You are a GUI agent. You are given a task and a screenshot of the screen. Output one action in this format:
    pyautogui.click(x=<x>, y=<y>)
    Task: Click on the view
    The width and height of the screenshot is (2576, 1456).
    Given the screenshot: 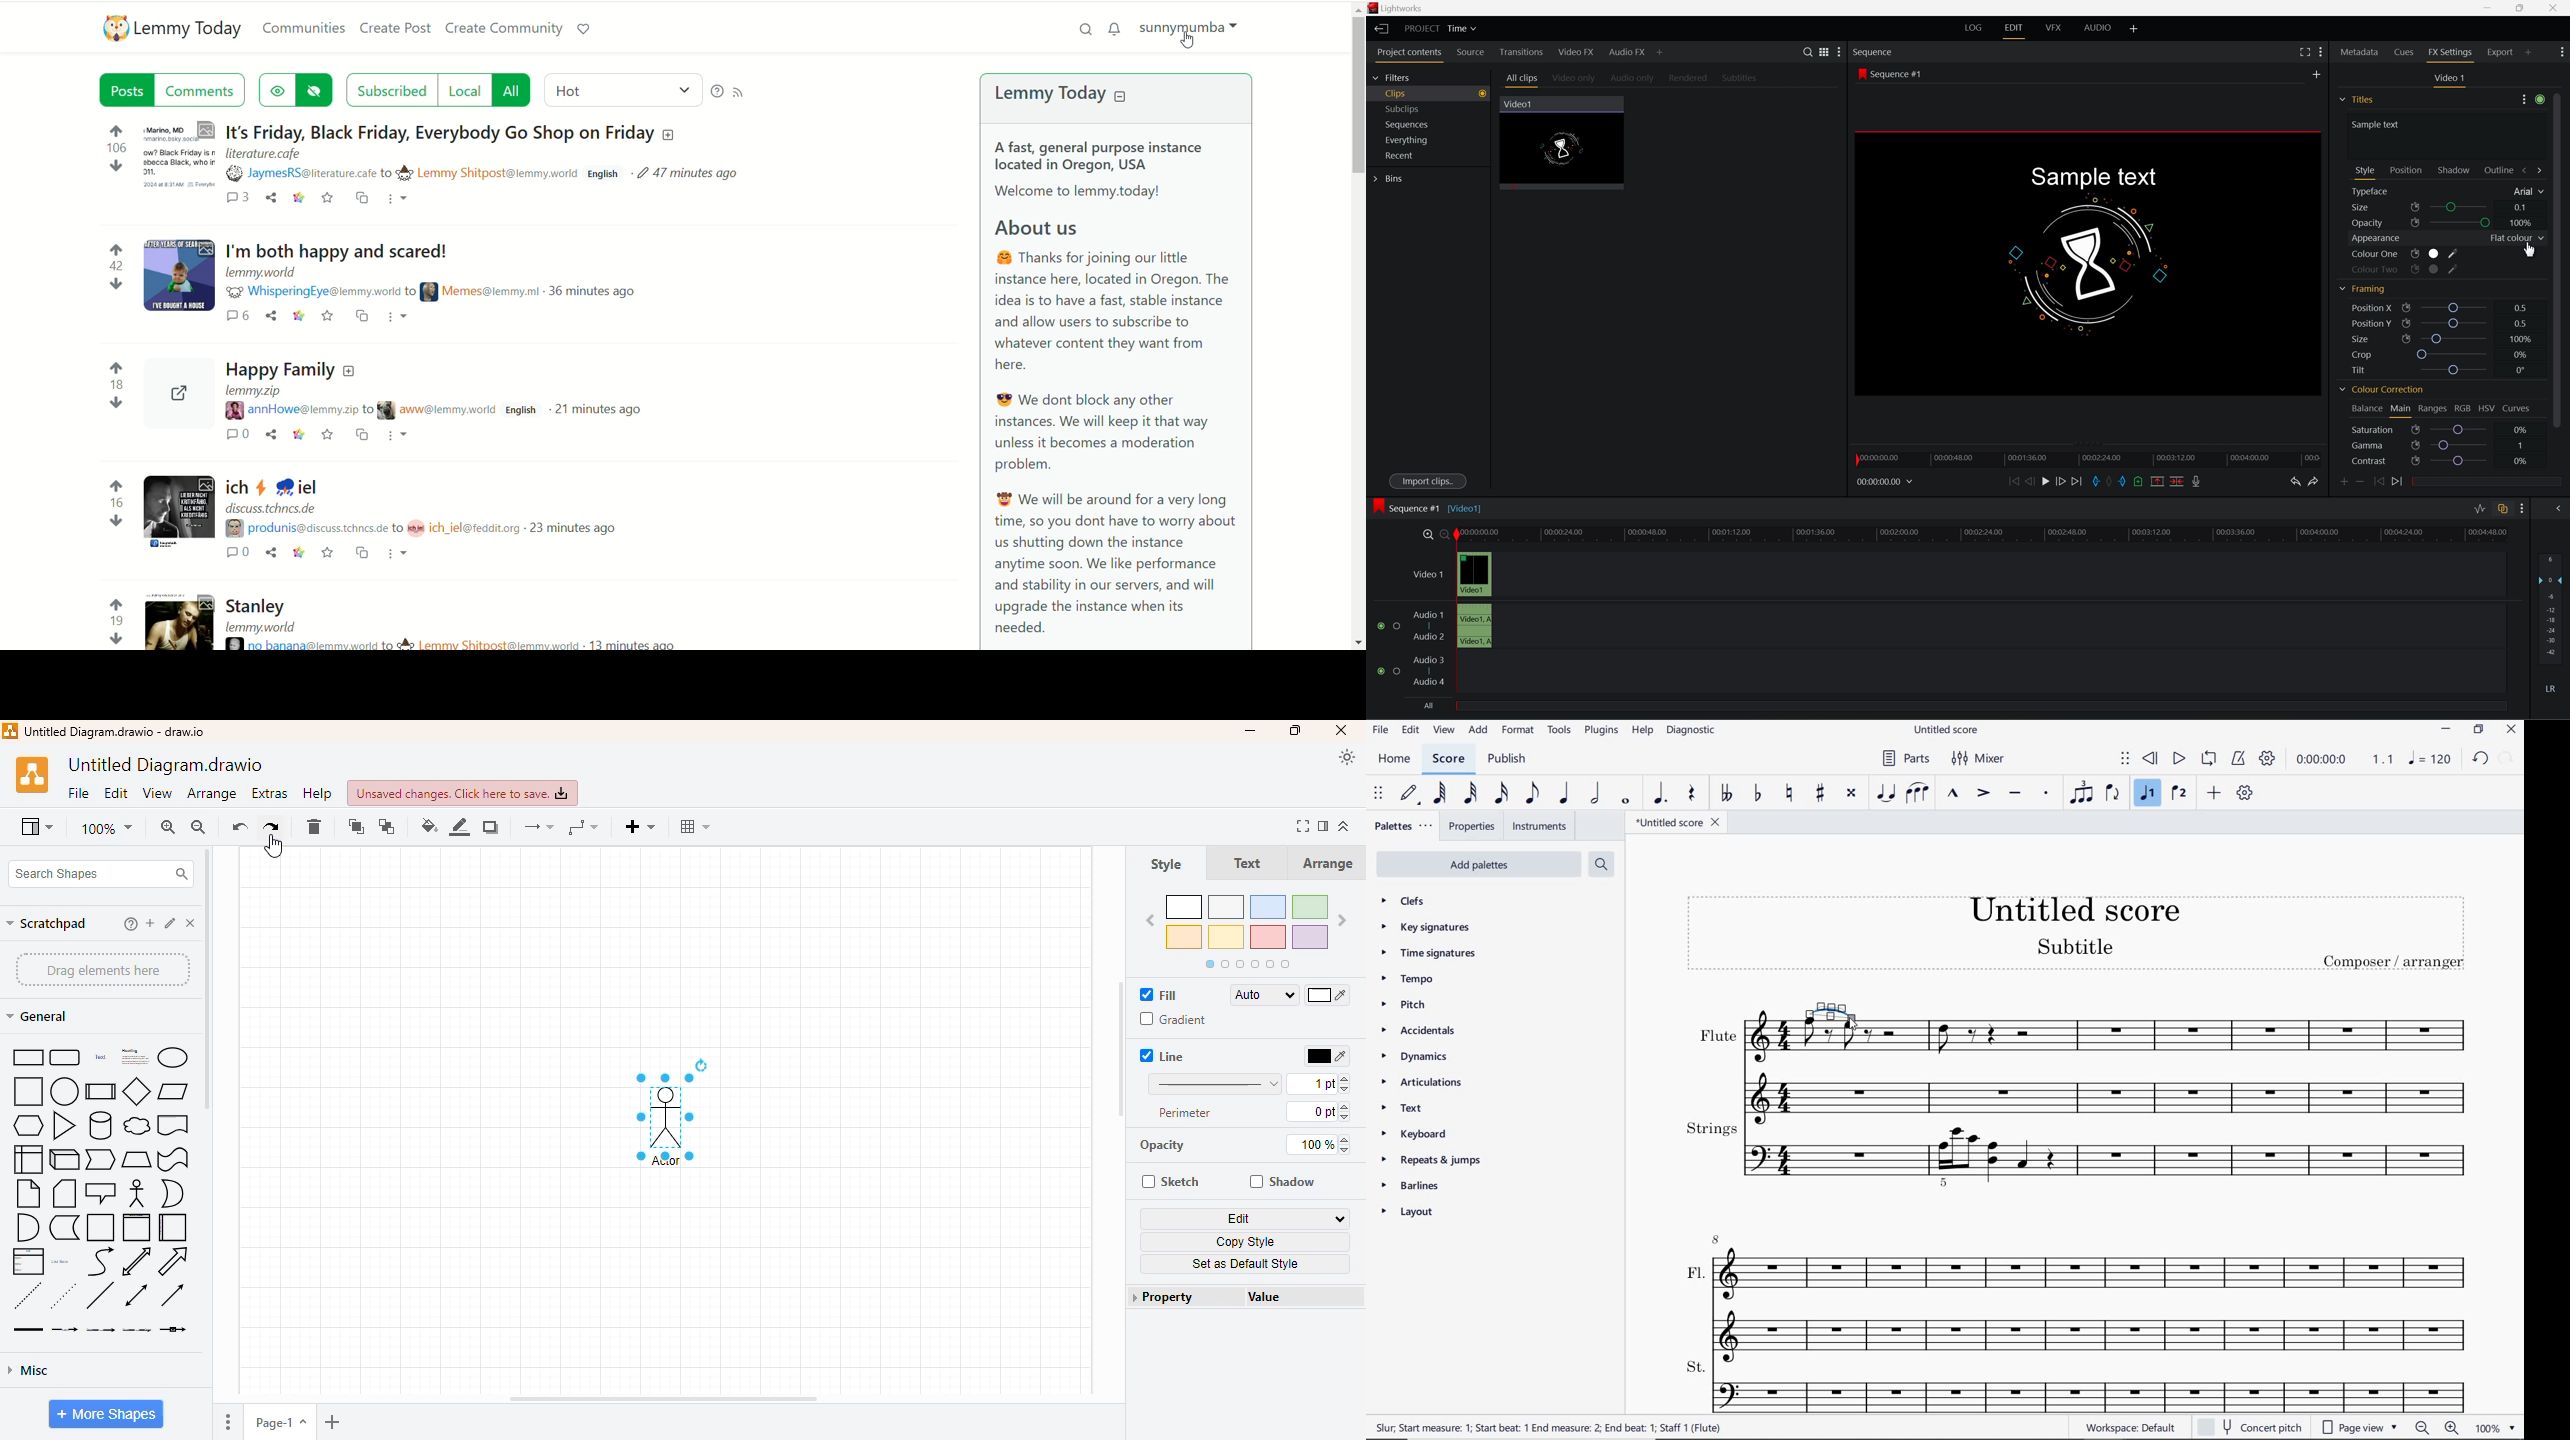 What is the action you would take?
    pyautogui.click(x=158, y=794)
    